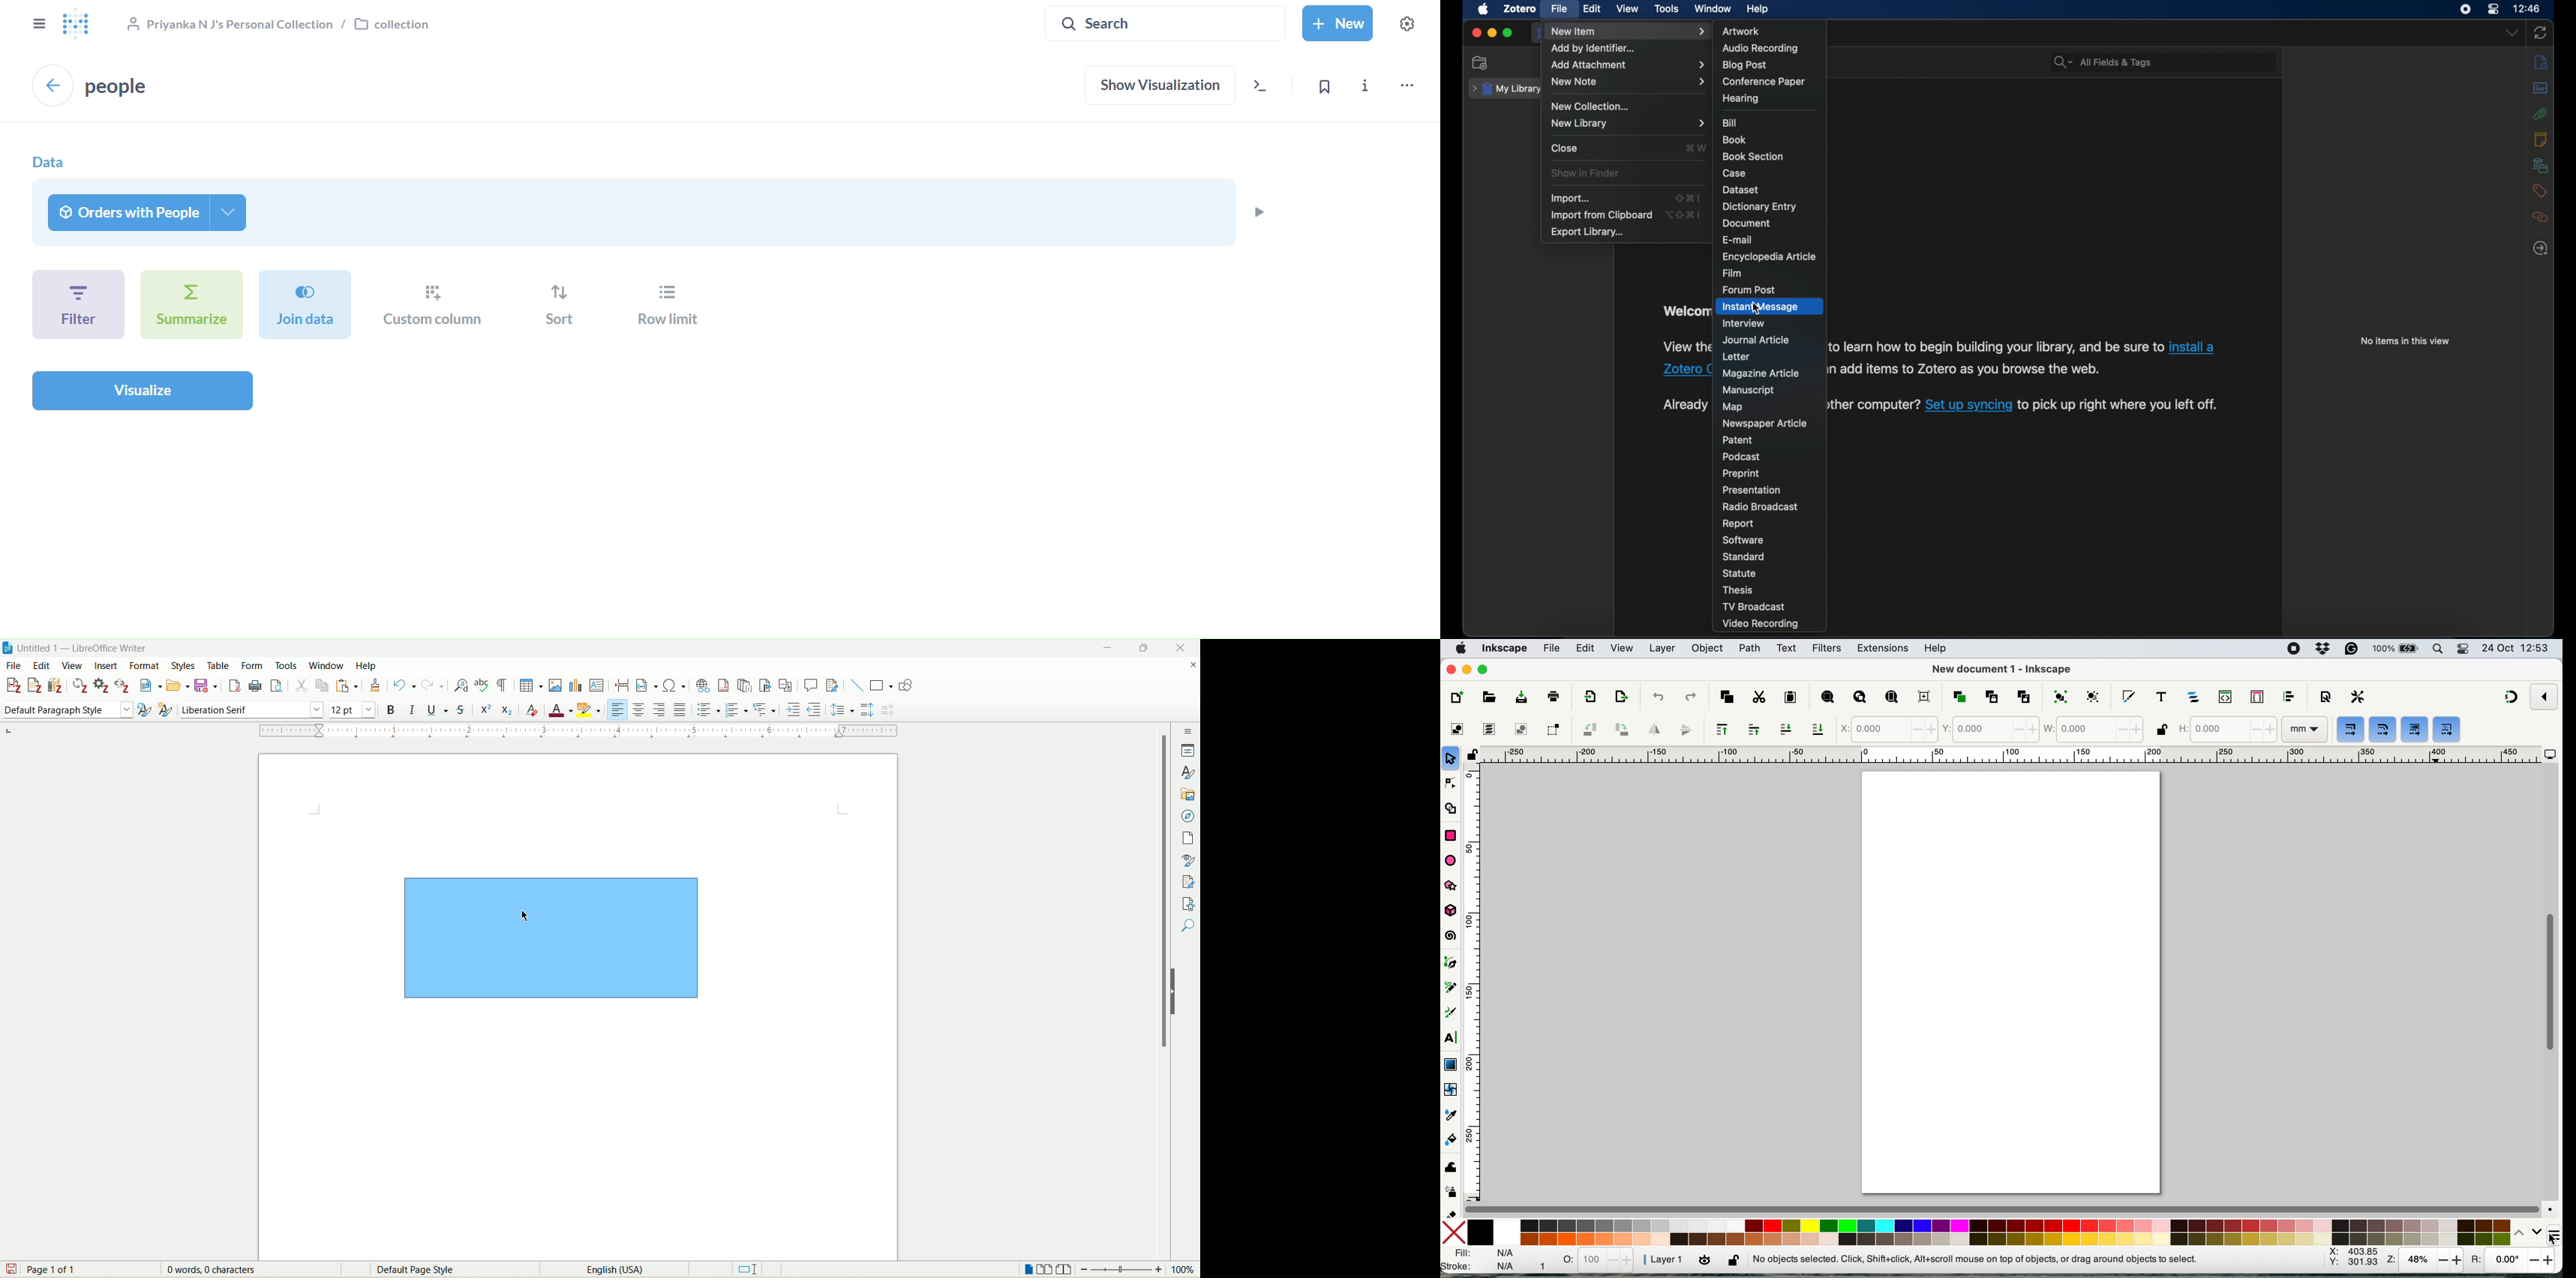  I want to click on page, so click(572, 1002).